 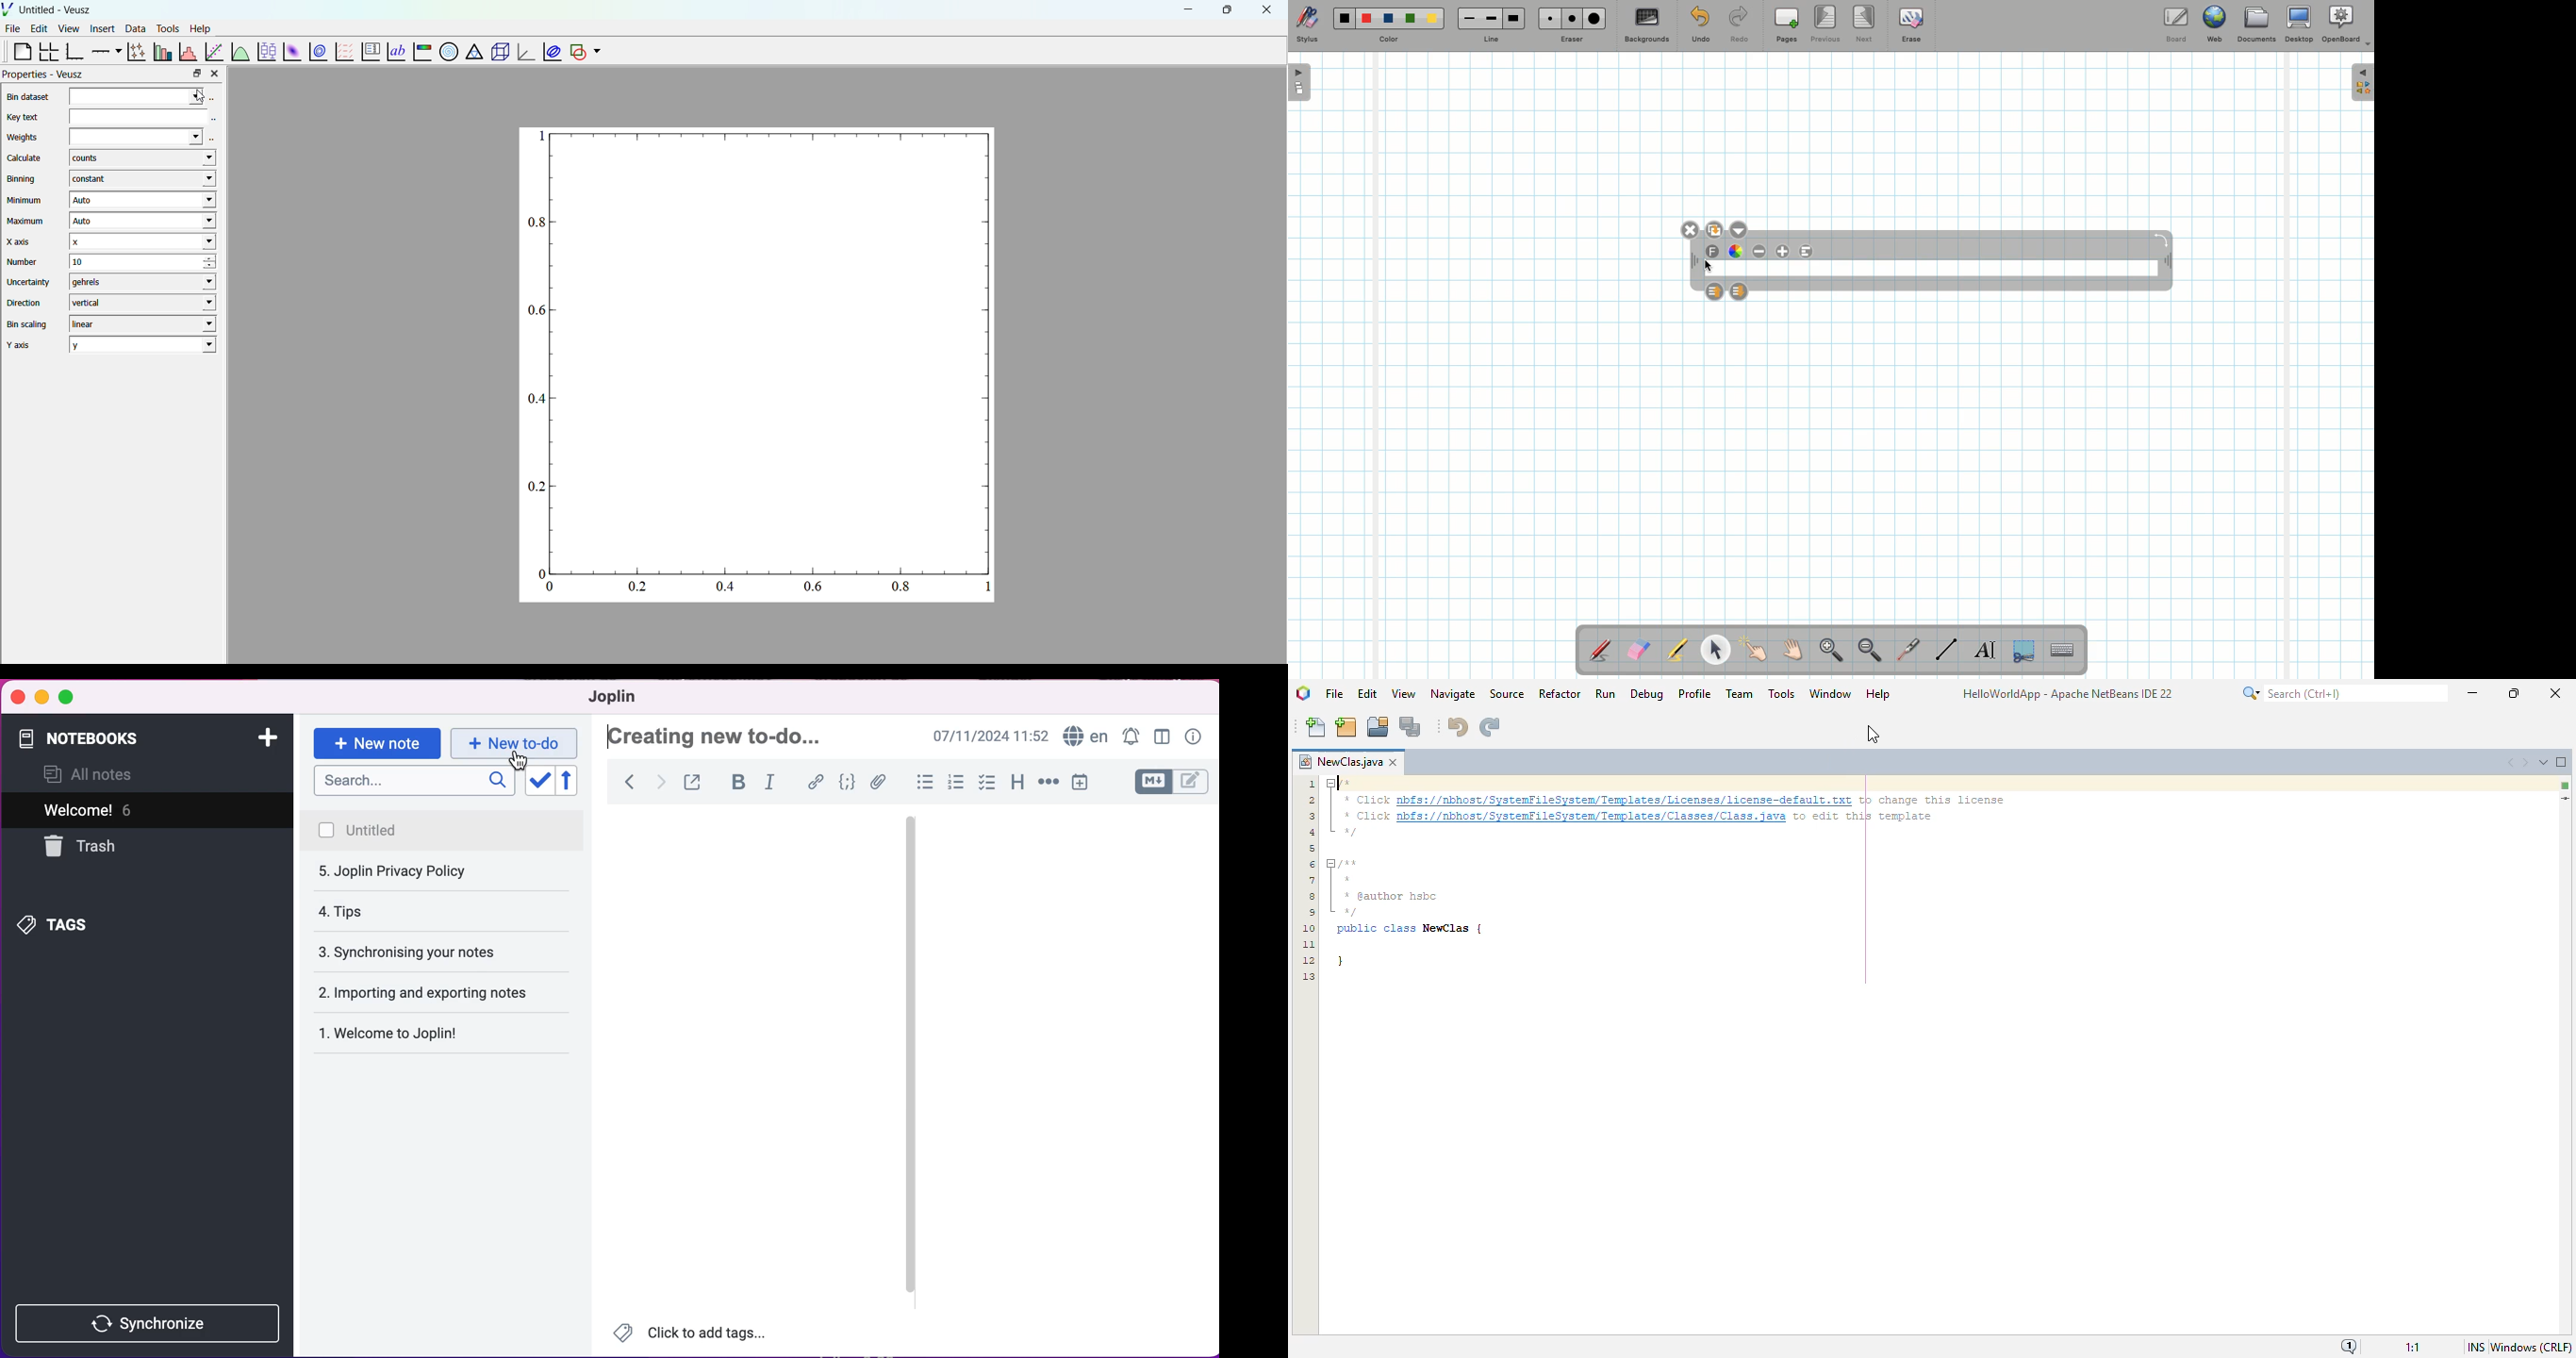 What do you see at coordinates (142, 116) in the screenshot?
I see `Key Text Area` at bounding box center [142, 116].